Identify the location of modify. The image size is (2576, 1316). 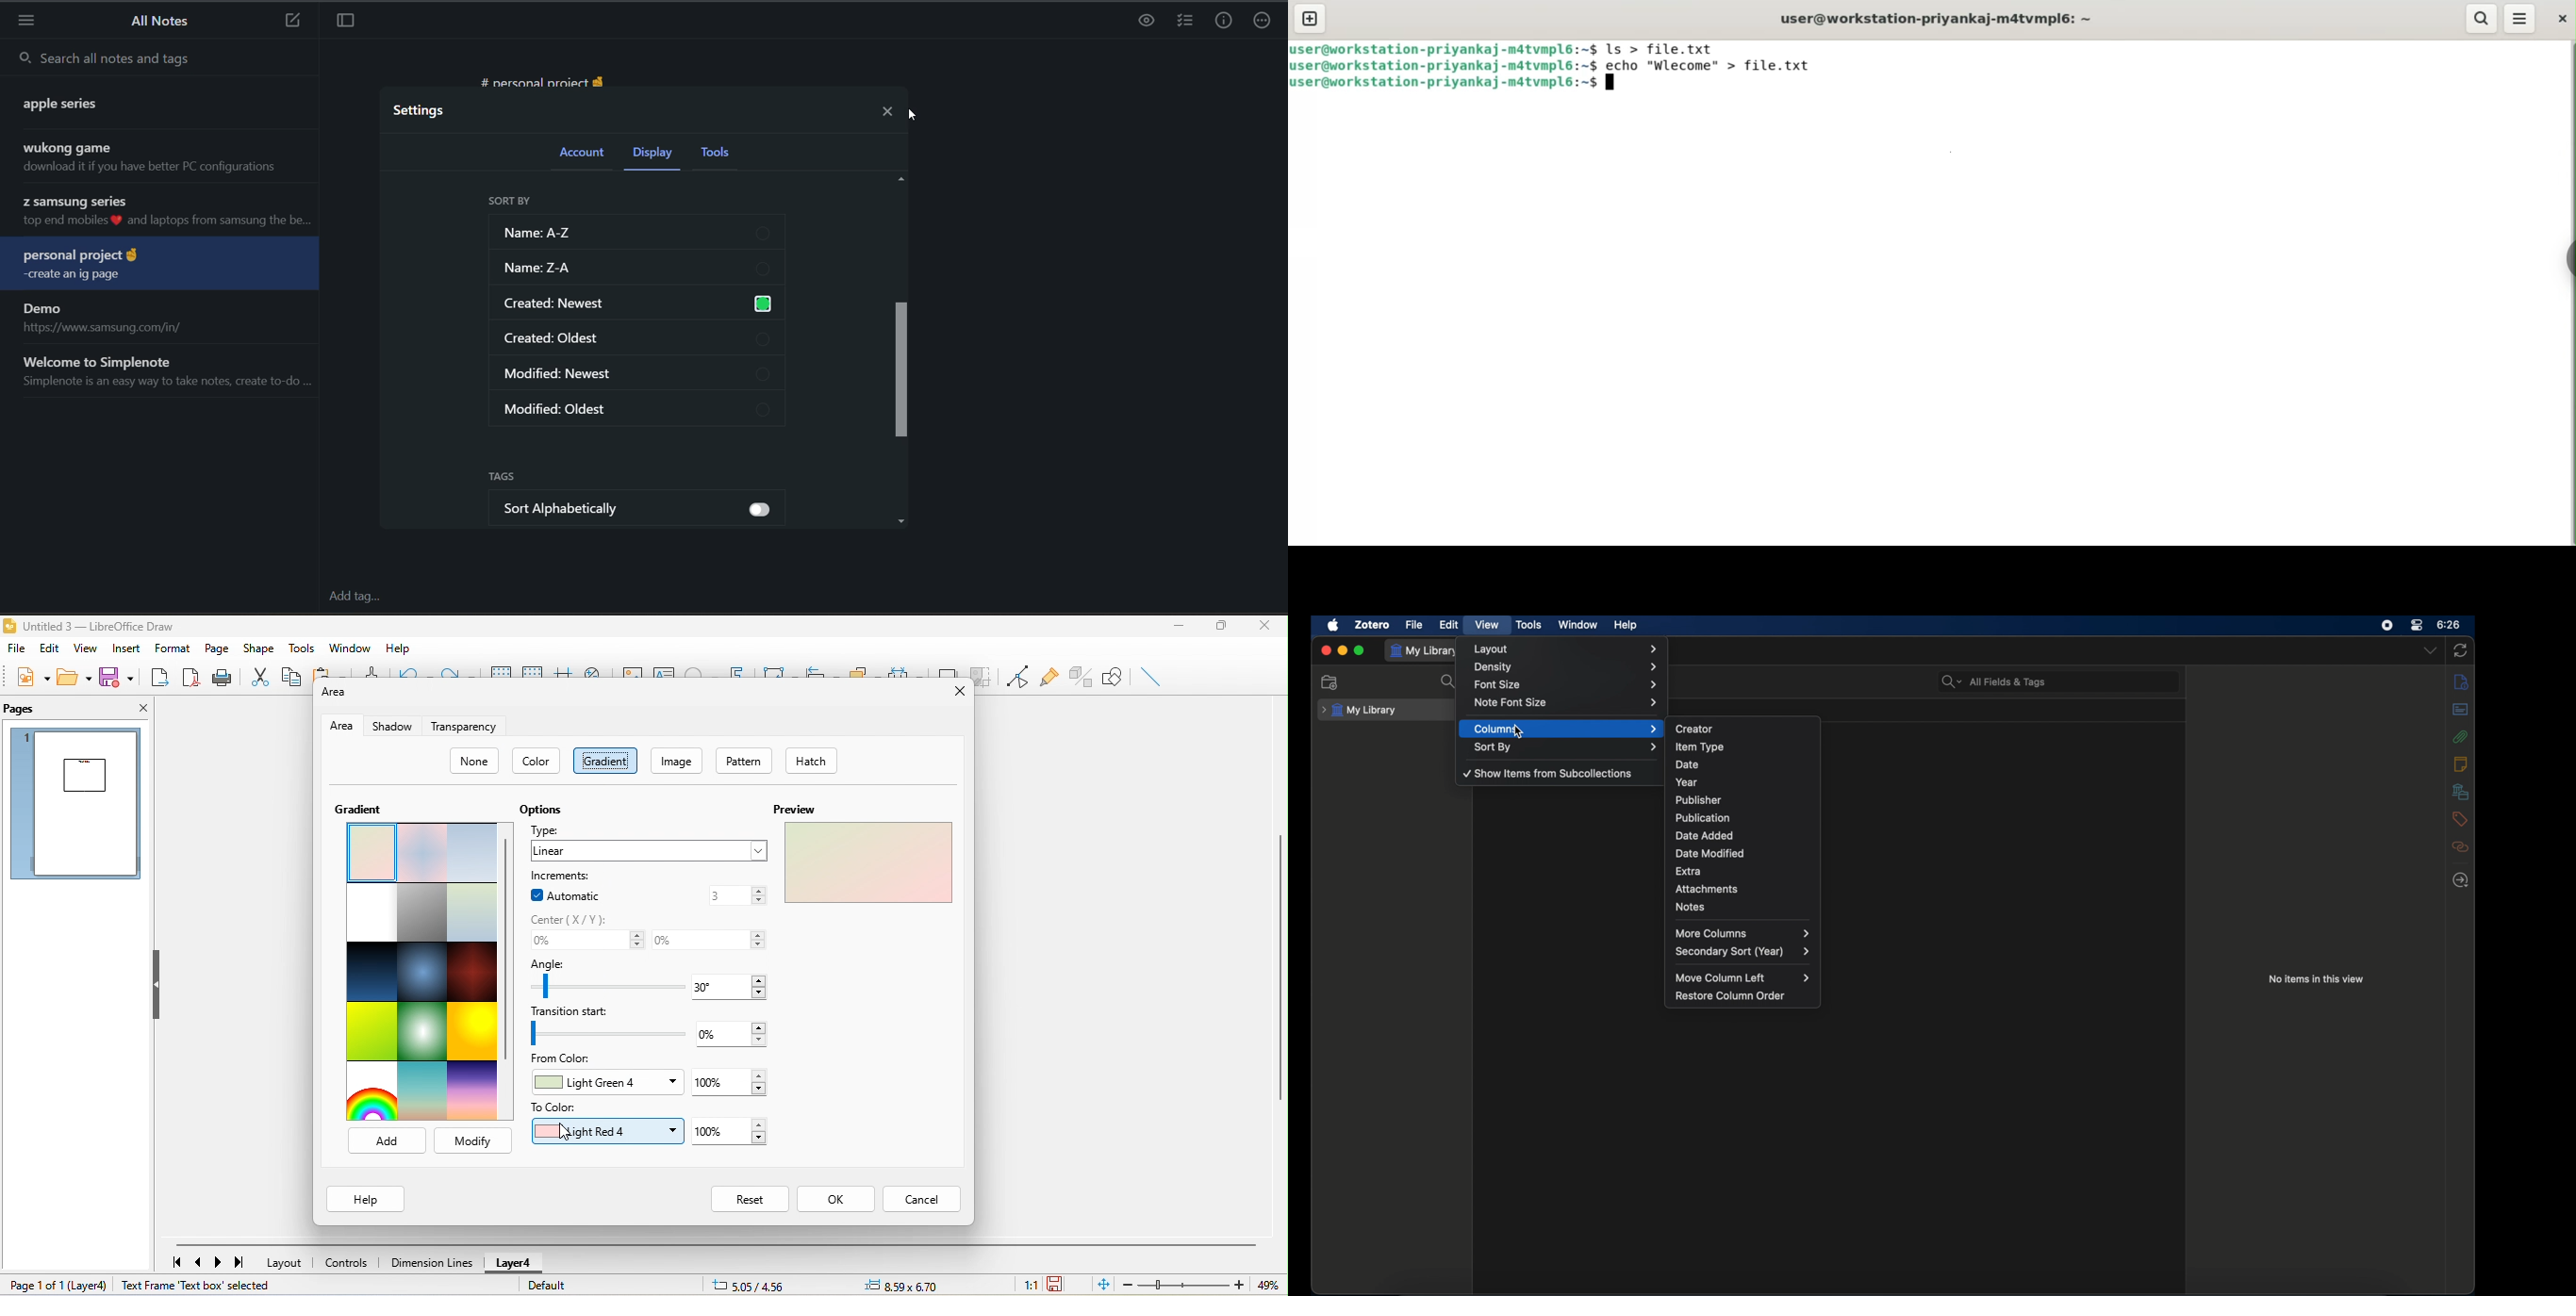
(472, 1140).